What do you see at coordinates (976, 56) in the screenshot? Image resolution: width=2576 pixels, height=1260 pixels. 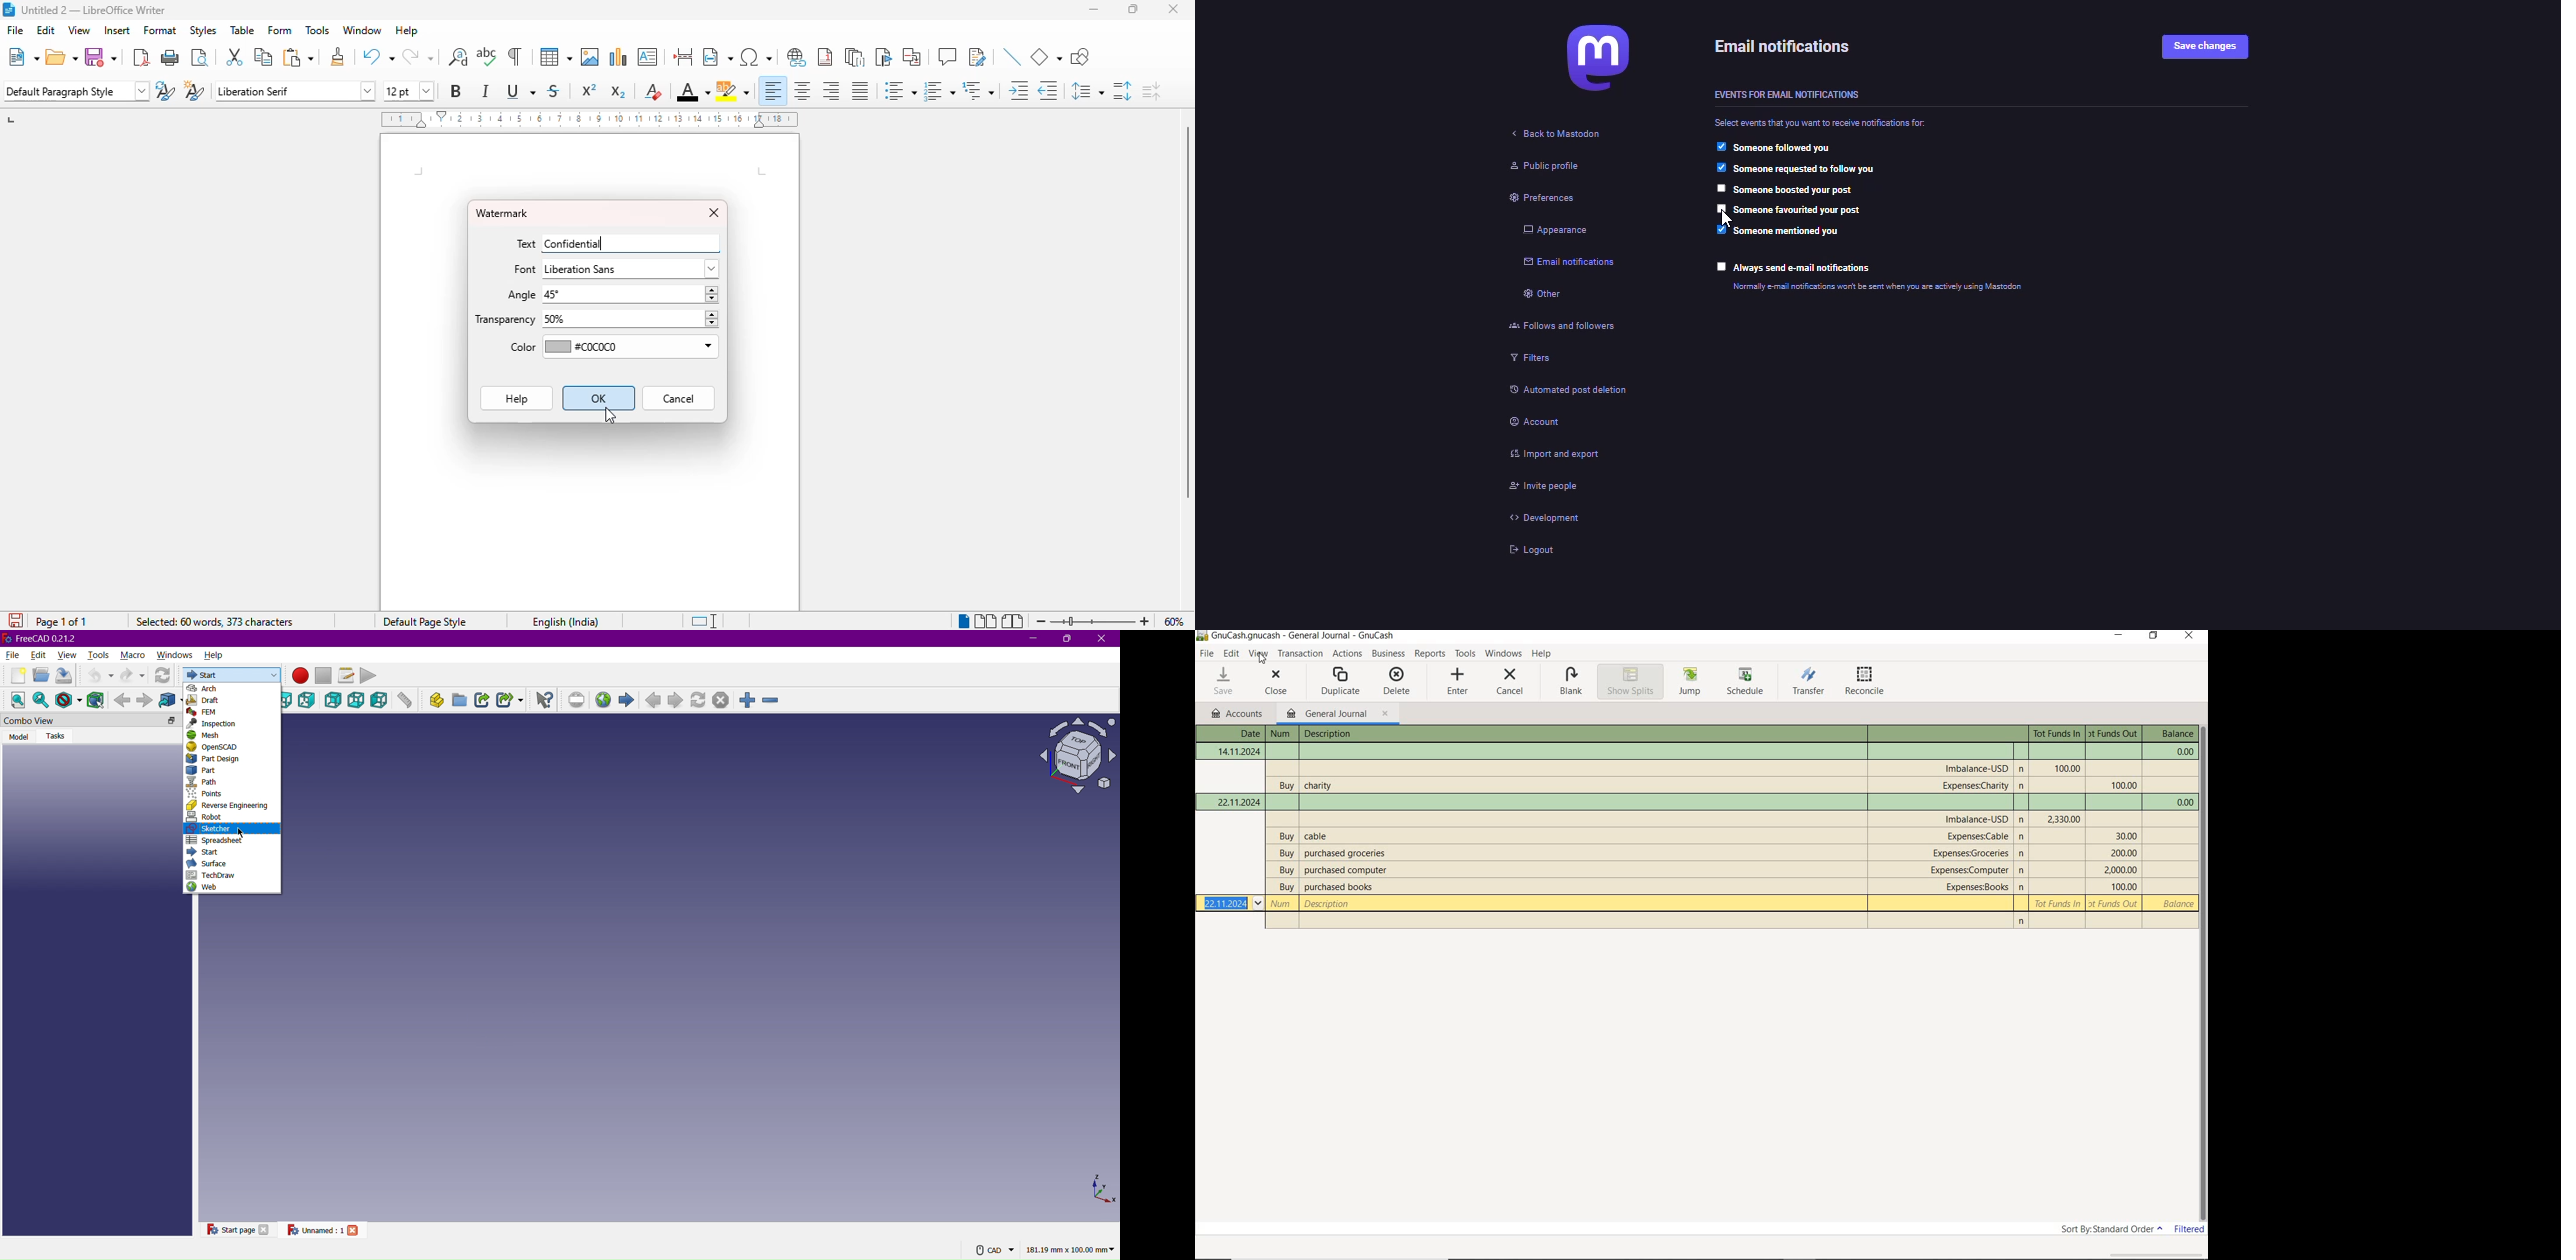 I see `show draw changes functions` at bounding box center [976, 56].